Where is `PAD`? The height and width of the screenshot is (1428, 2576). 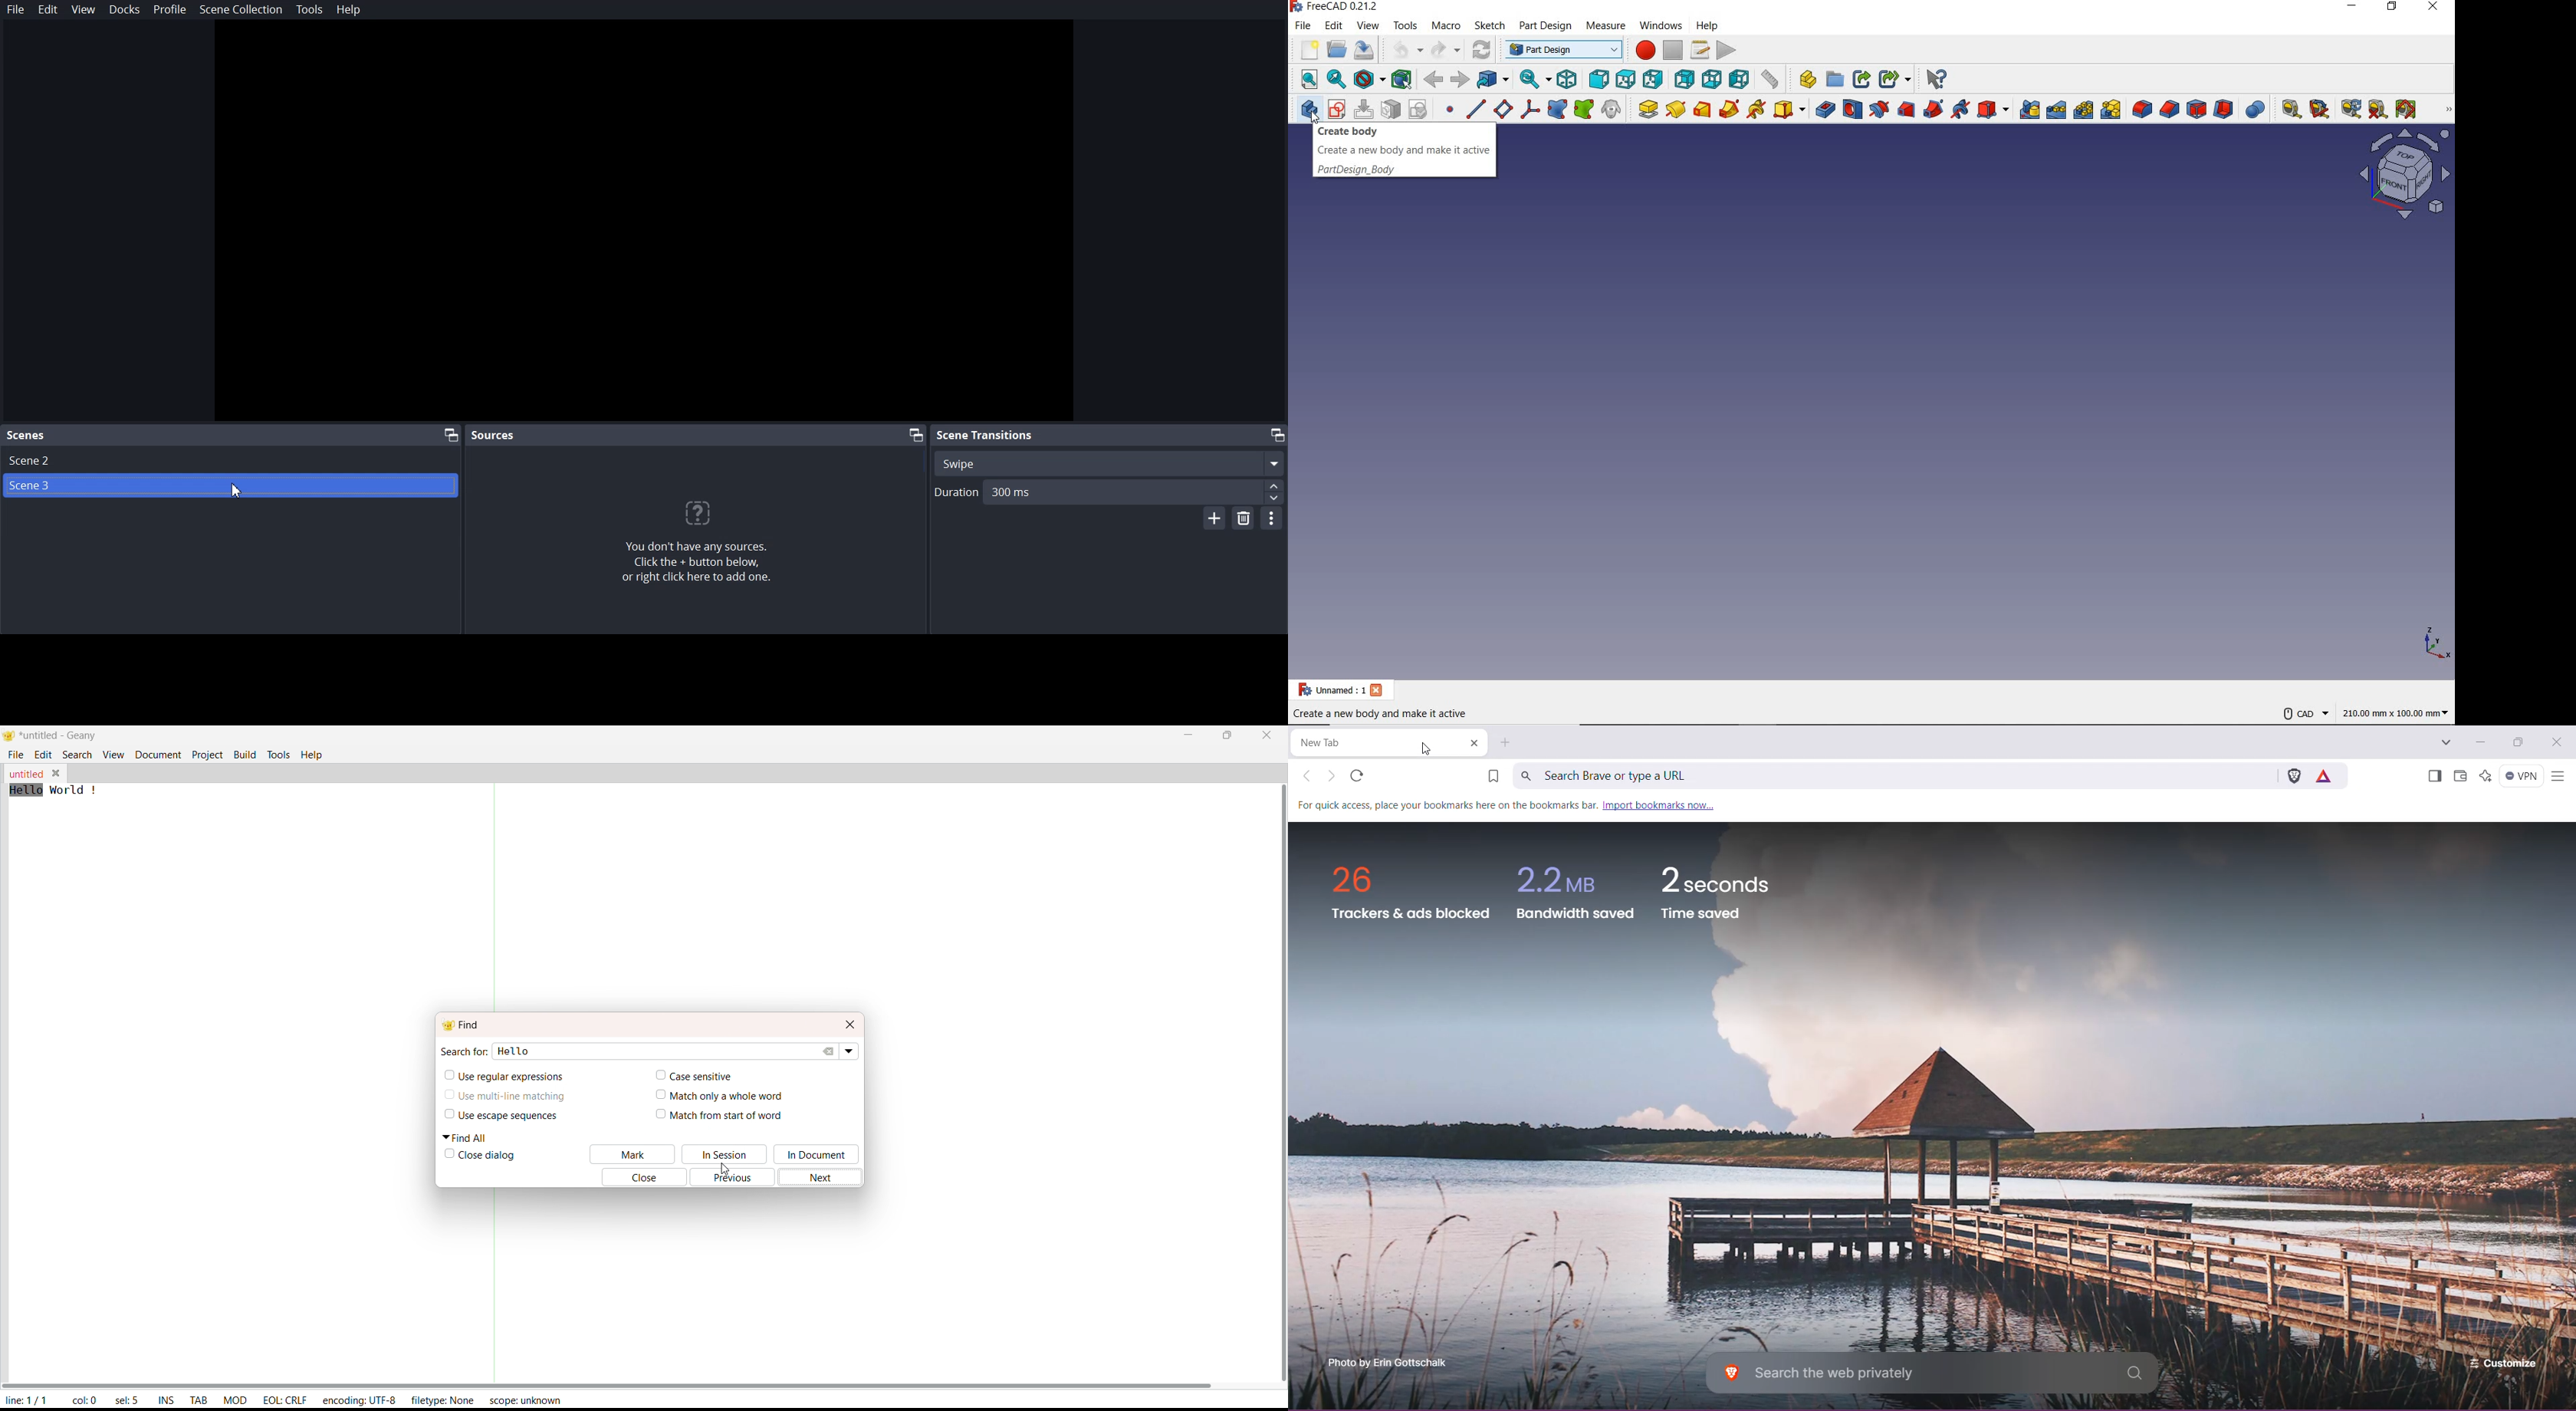
PAD is located at coordinates (1644, 109).